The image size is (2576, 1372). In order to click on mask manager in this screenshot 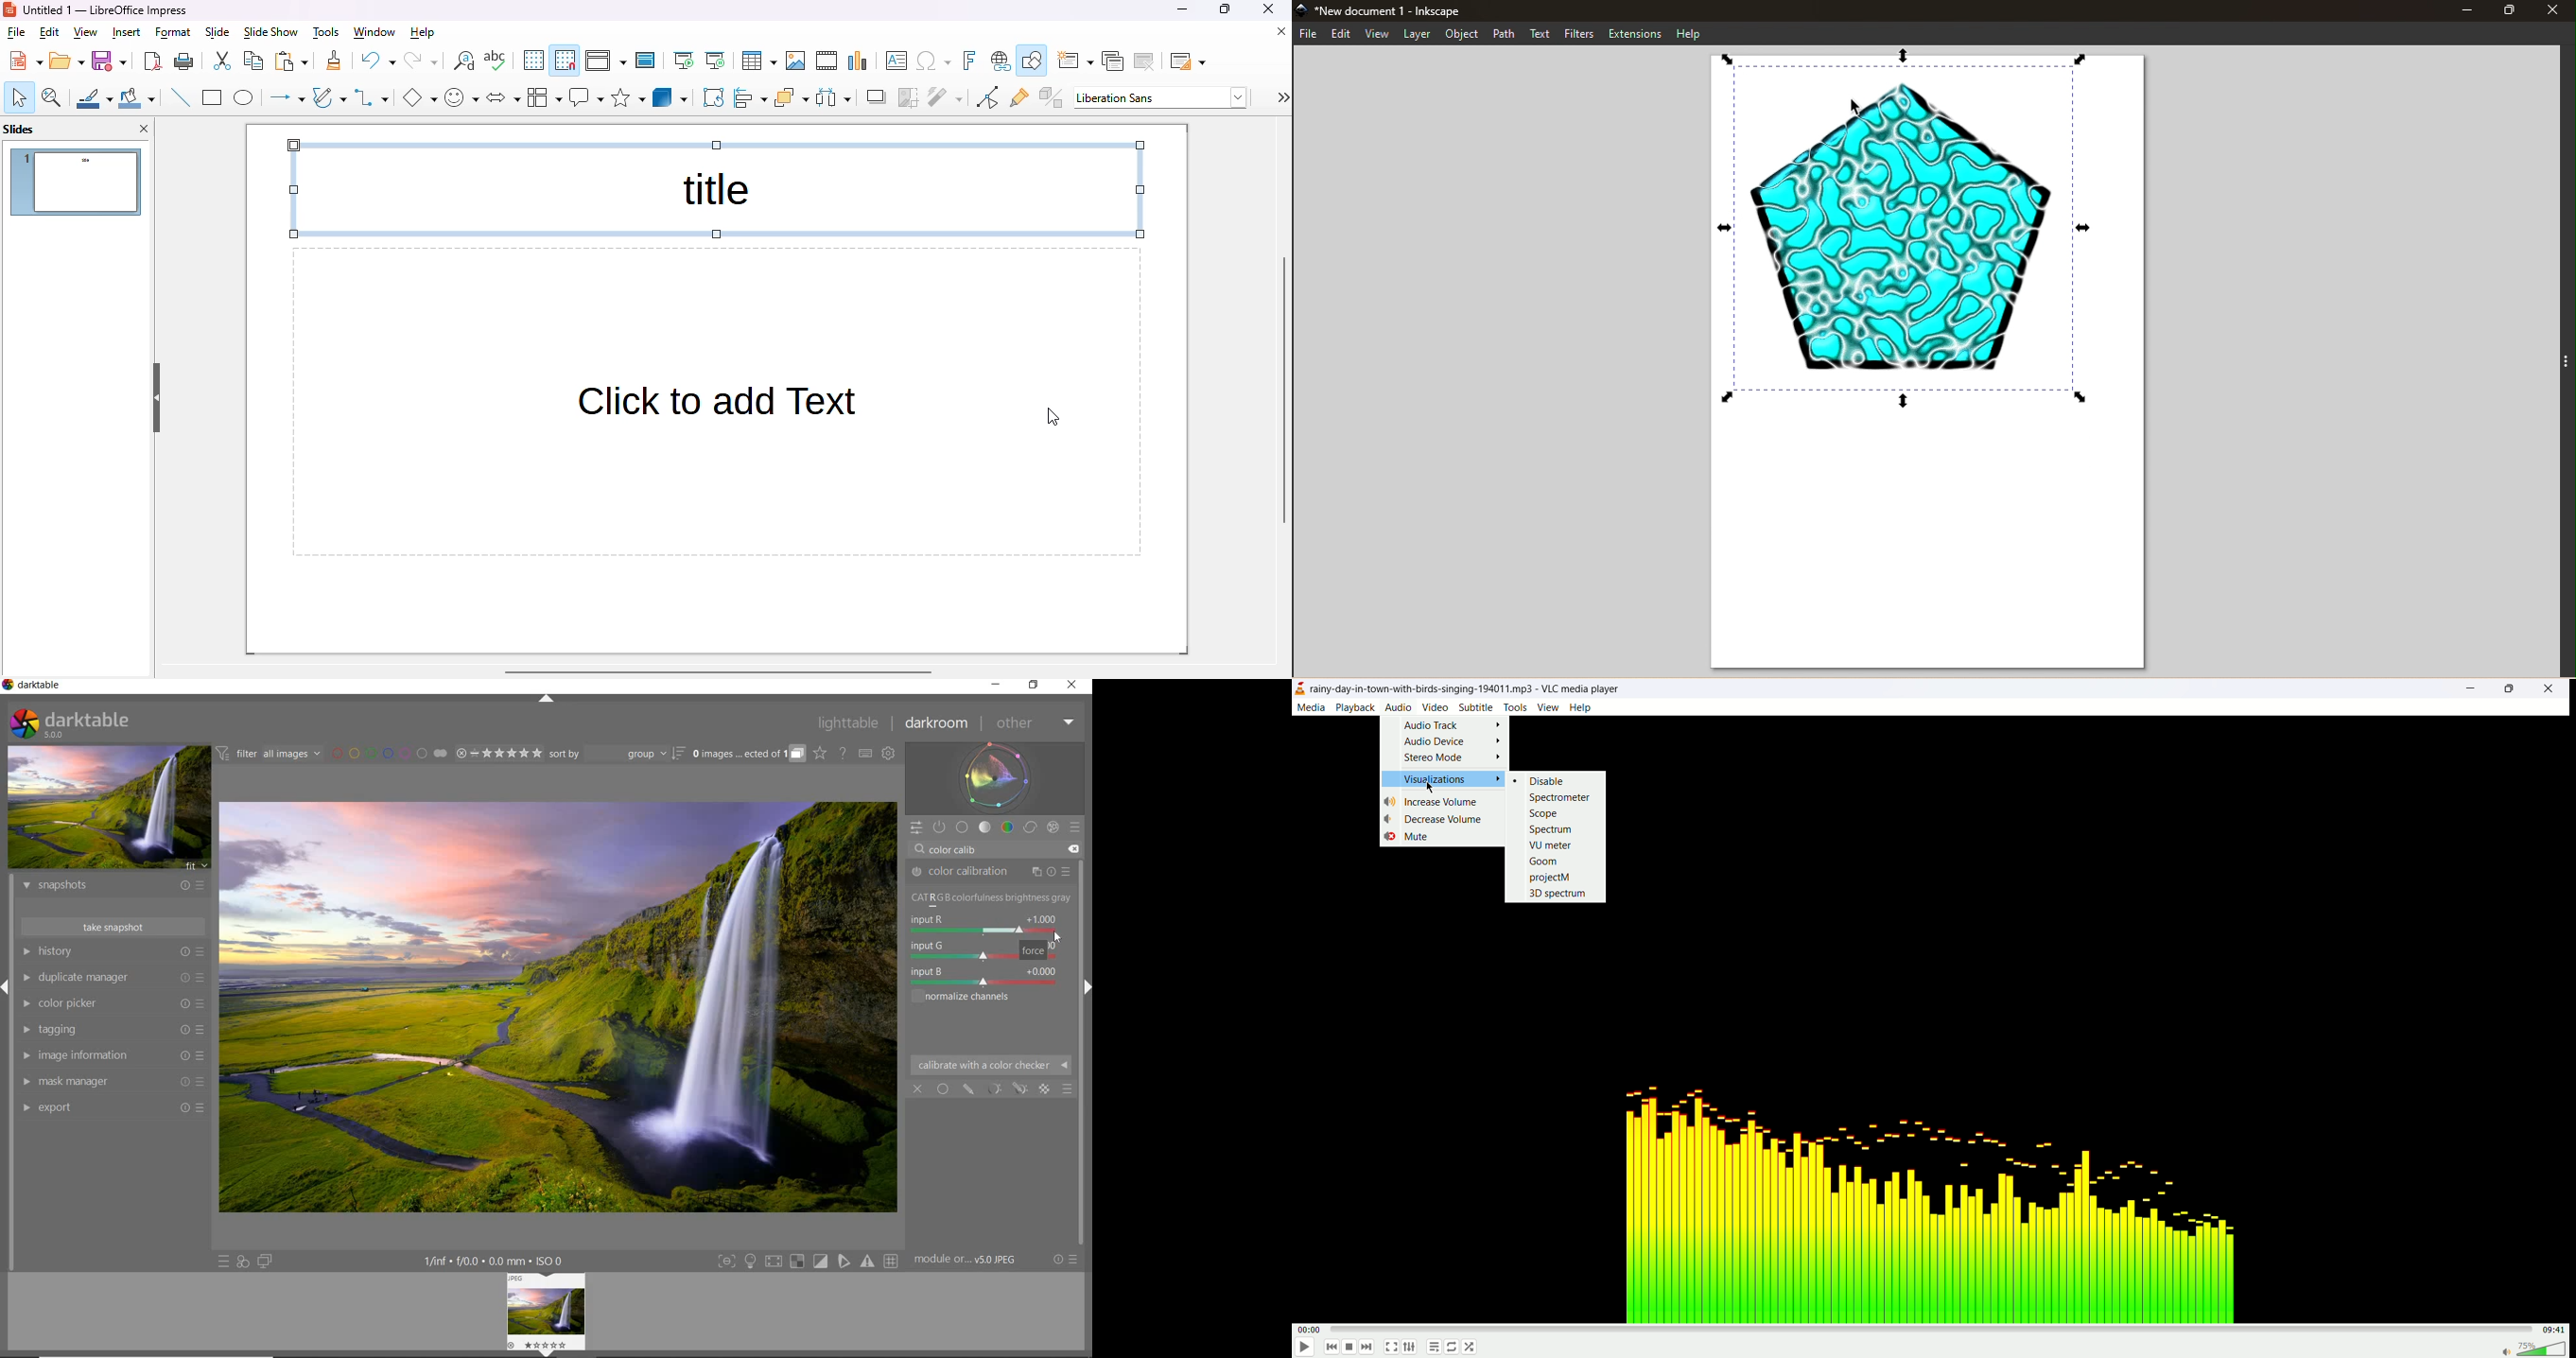, I will do `click(114, 1082)`.